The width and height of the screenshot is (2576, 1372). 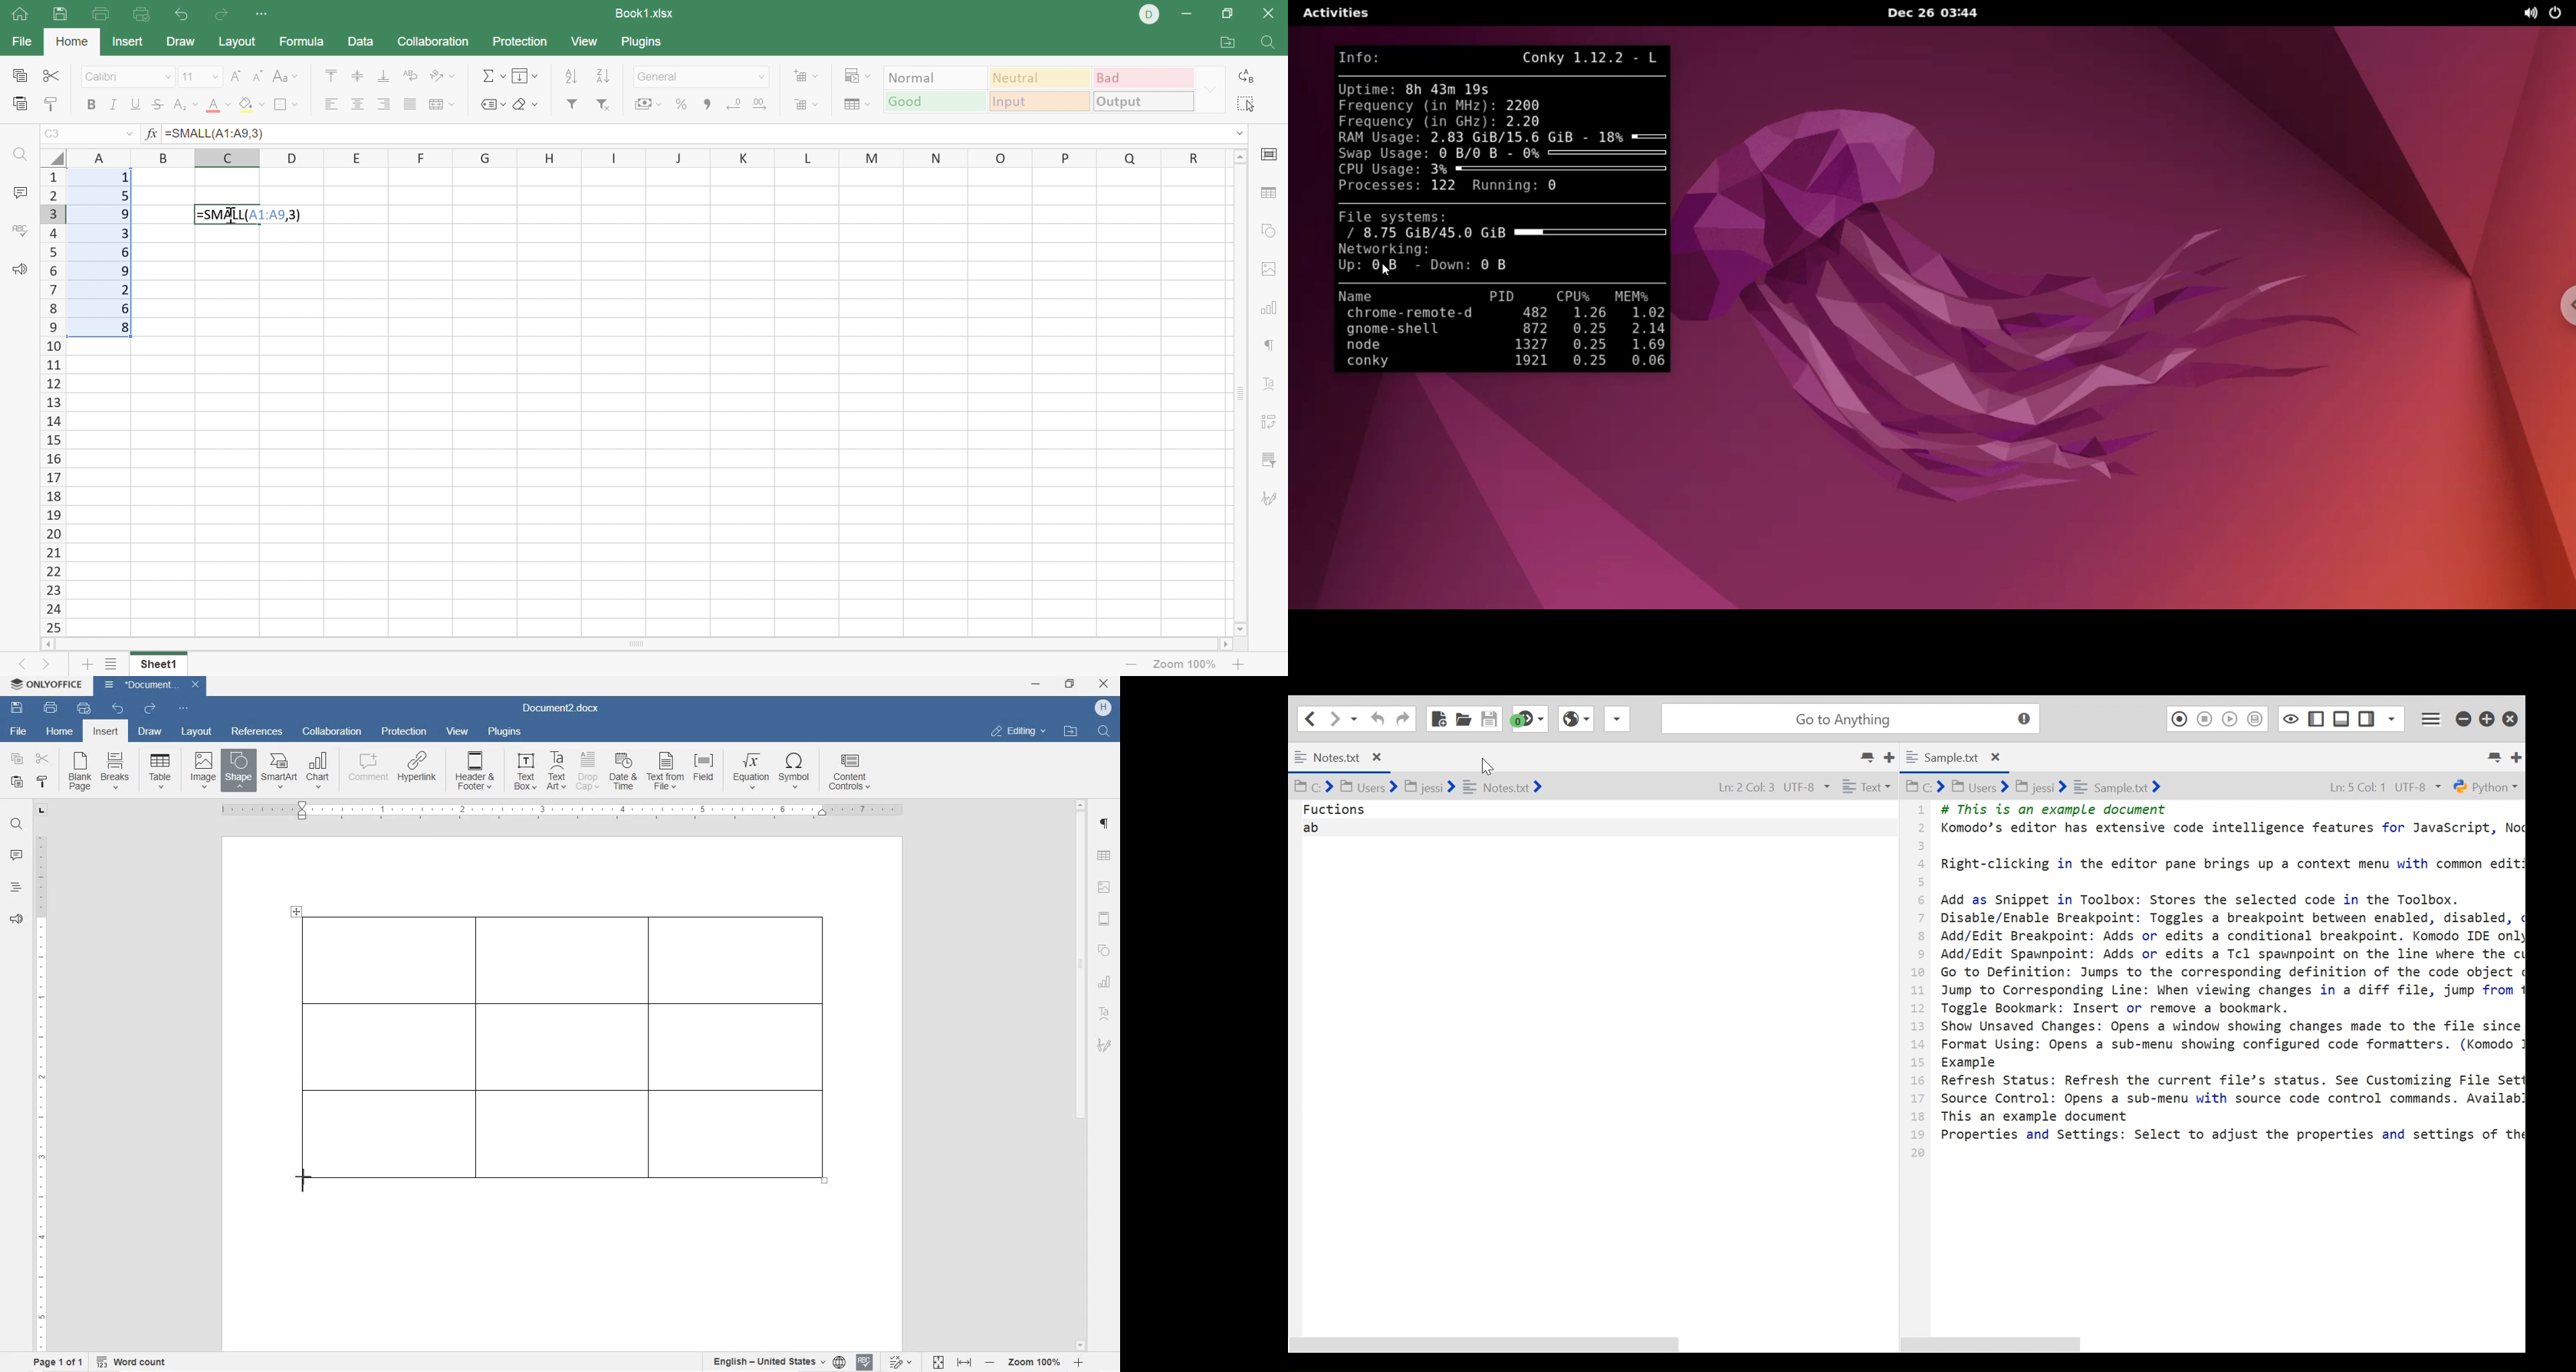 I want to click on Replacee, so click(x=1248, y=76).